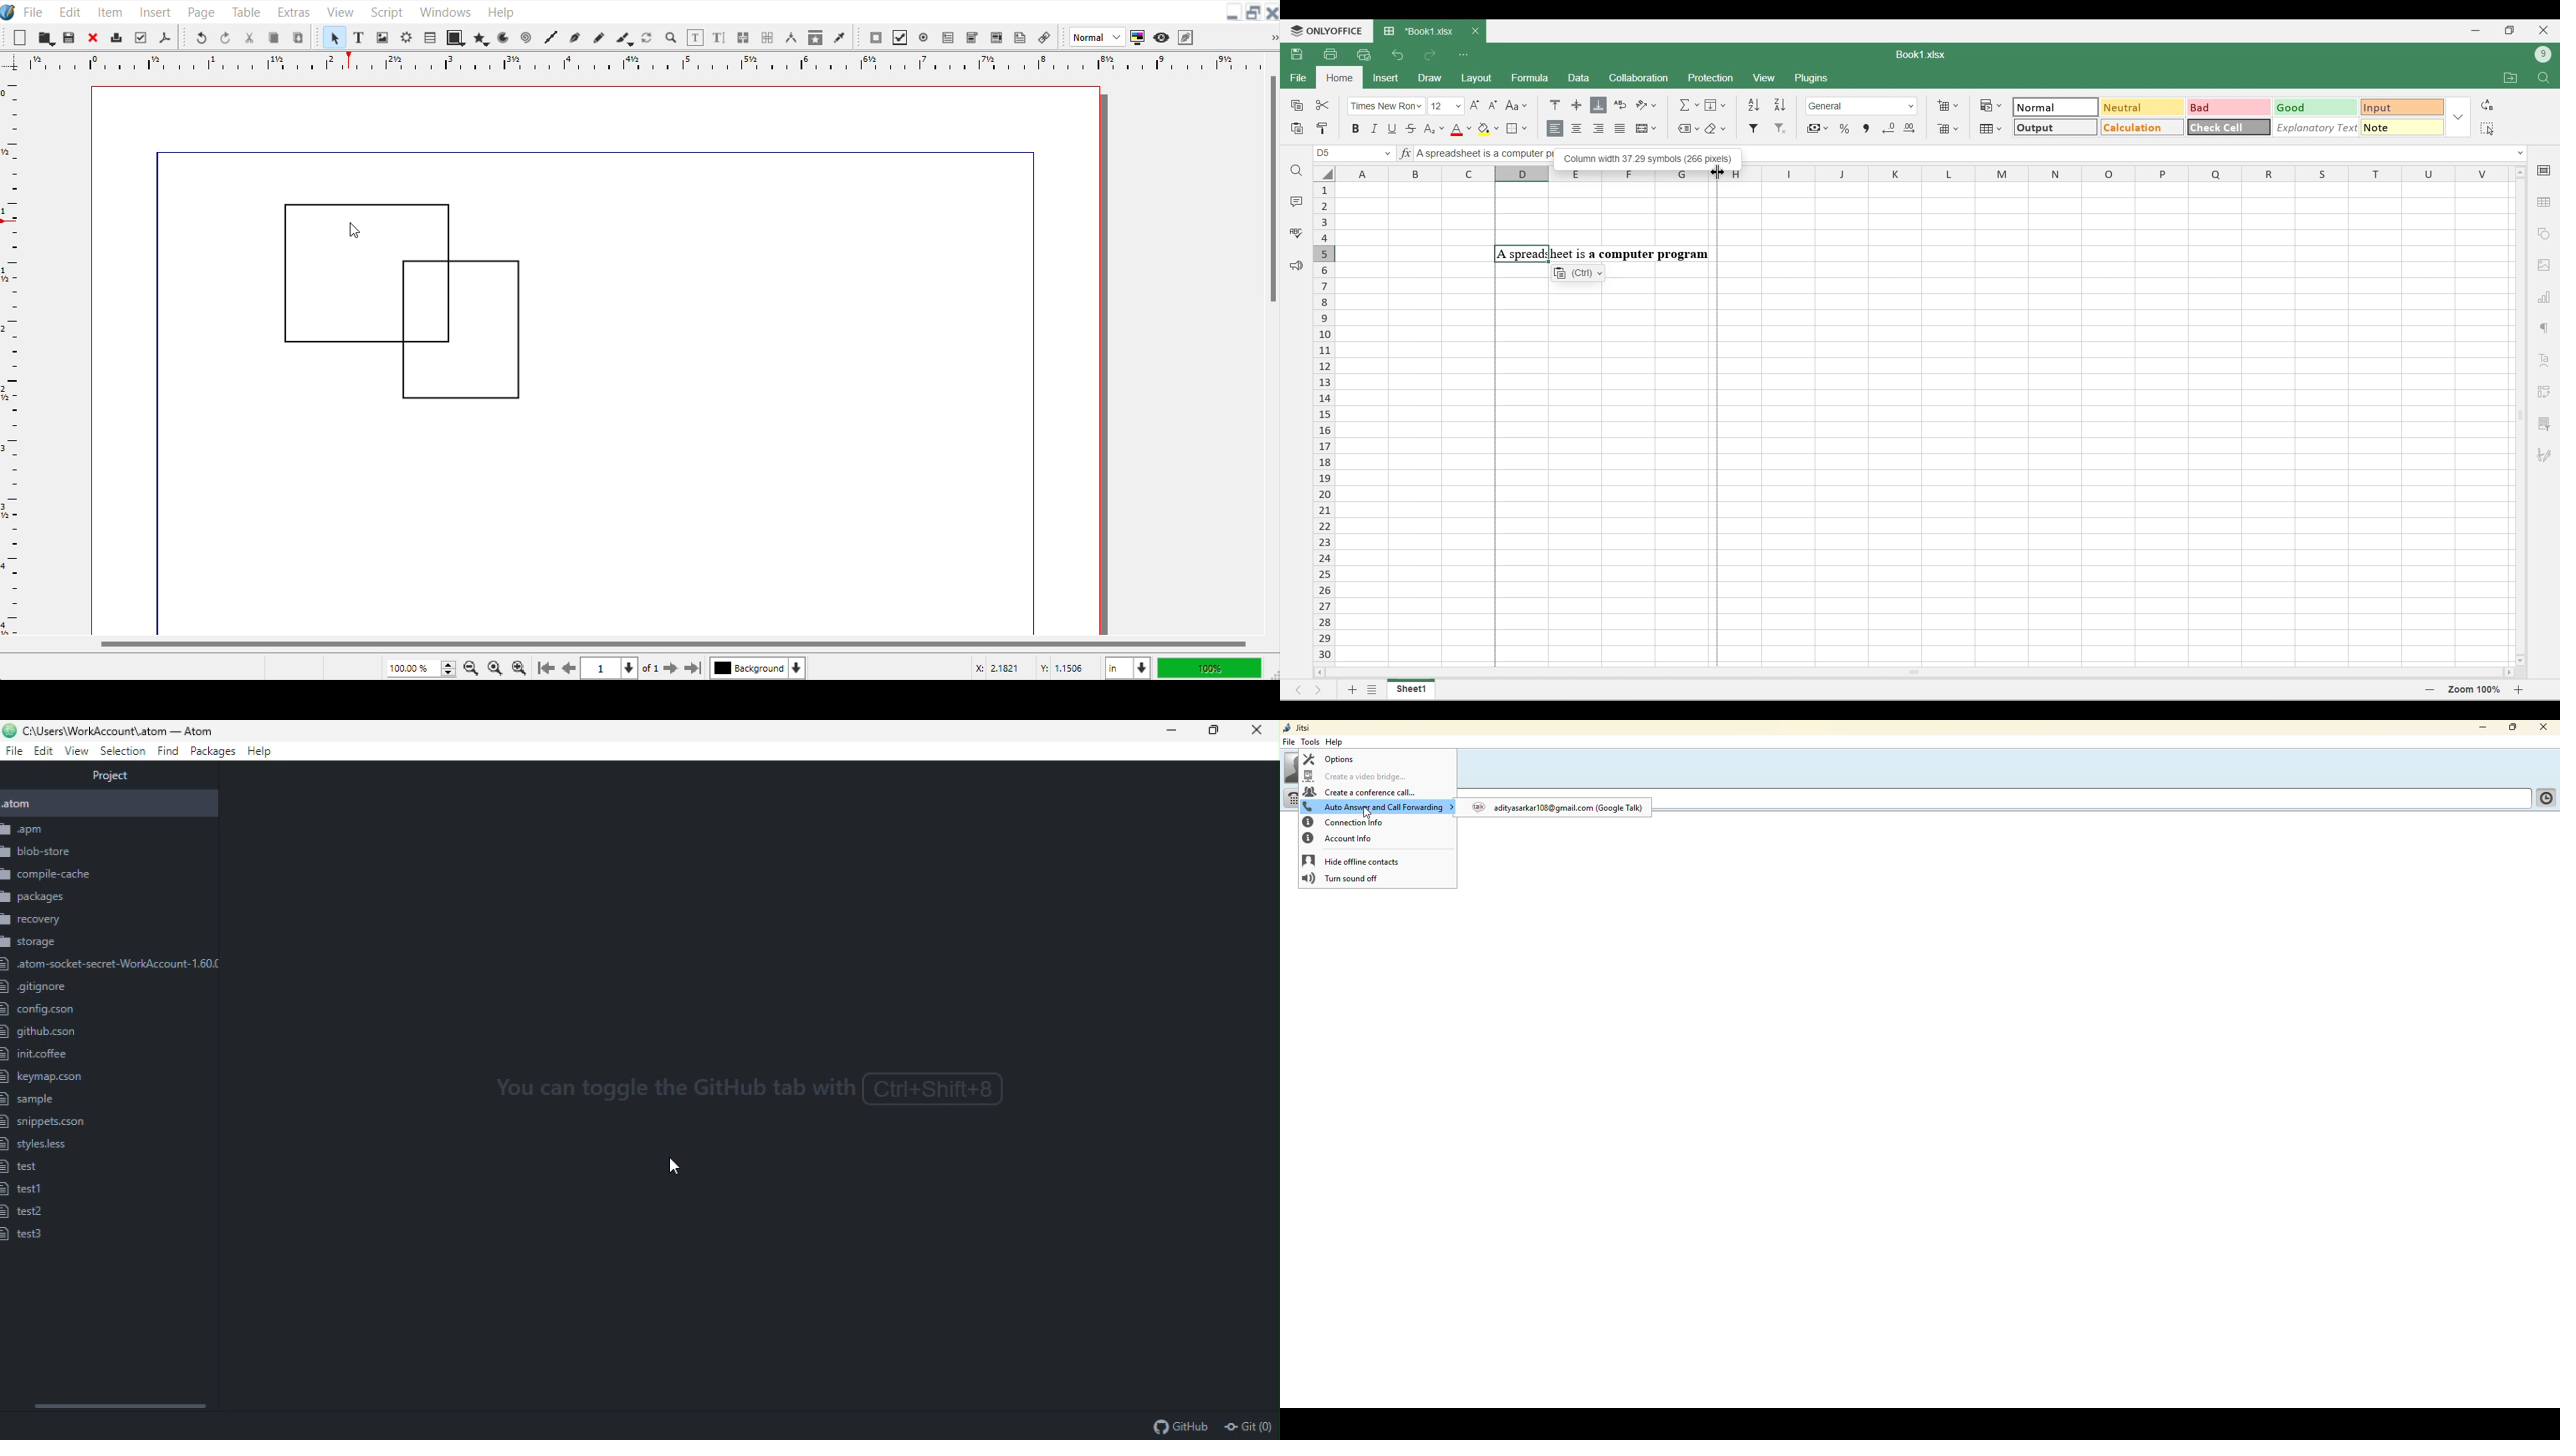 The height and width of the screenshot is (1456, 2576). What do you see at coordinates (123, 752) in the screenshot?
I see `Selection` at bounding box center [123, 752].